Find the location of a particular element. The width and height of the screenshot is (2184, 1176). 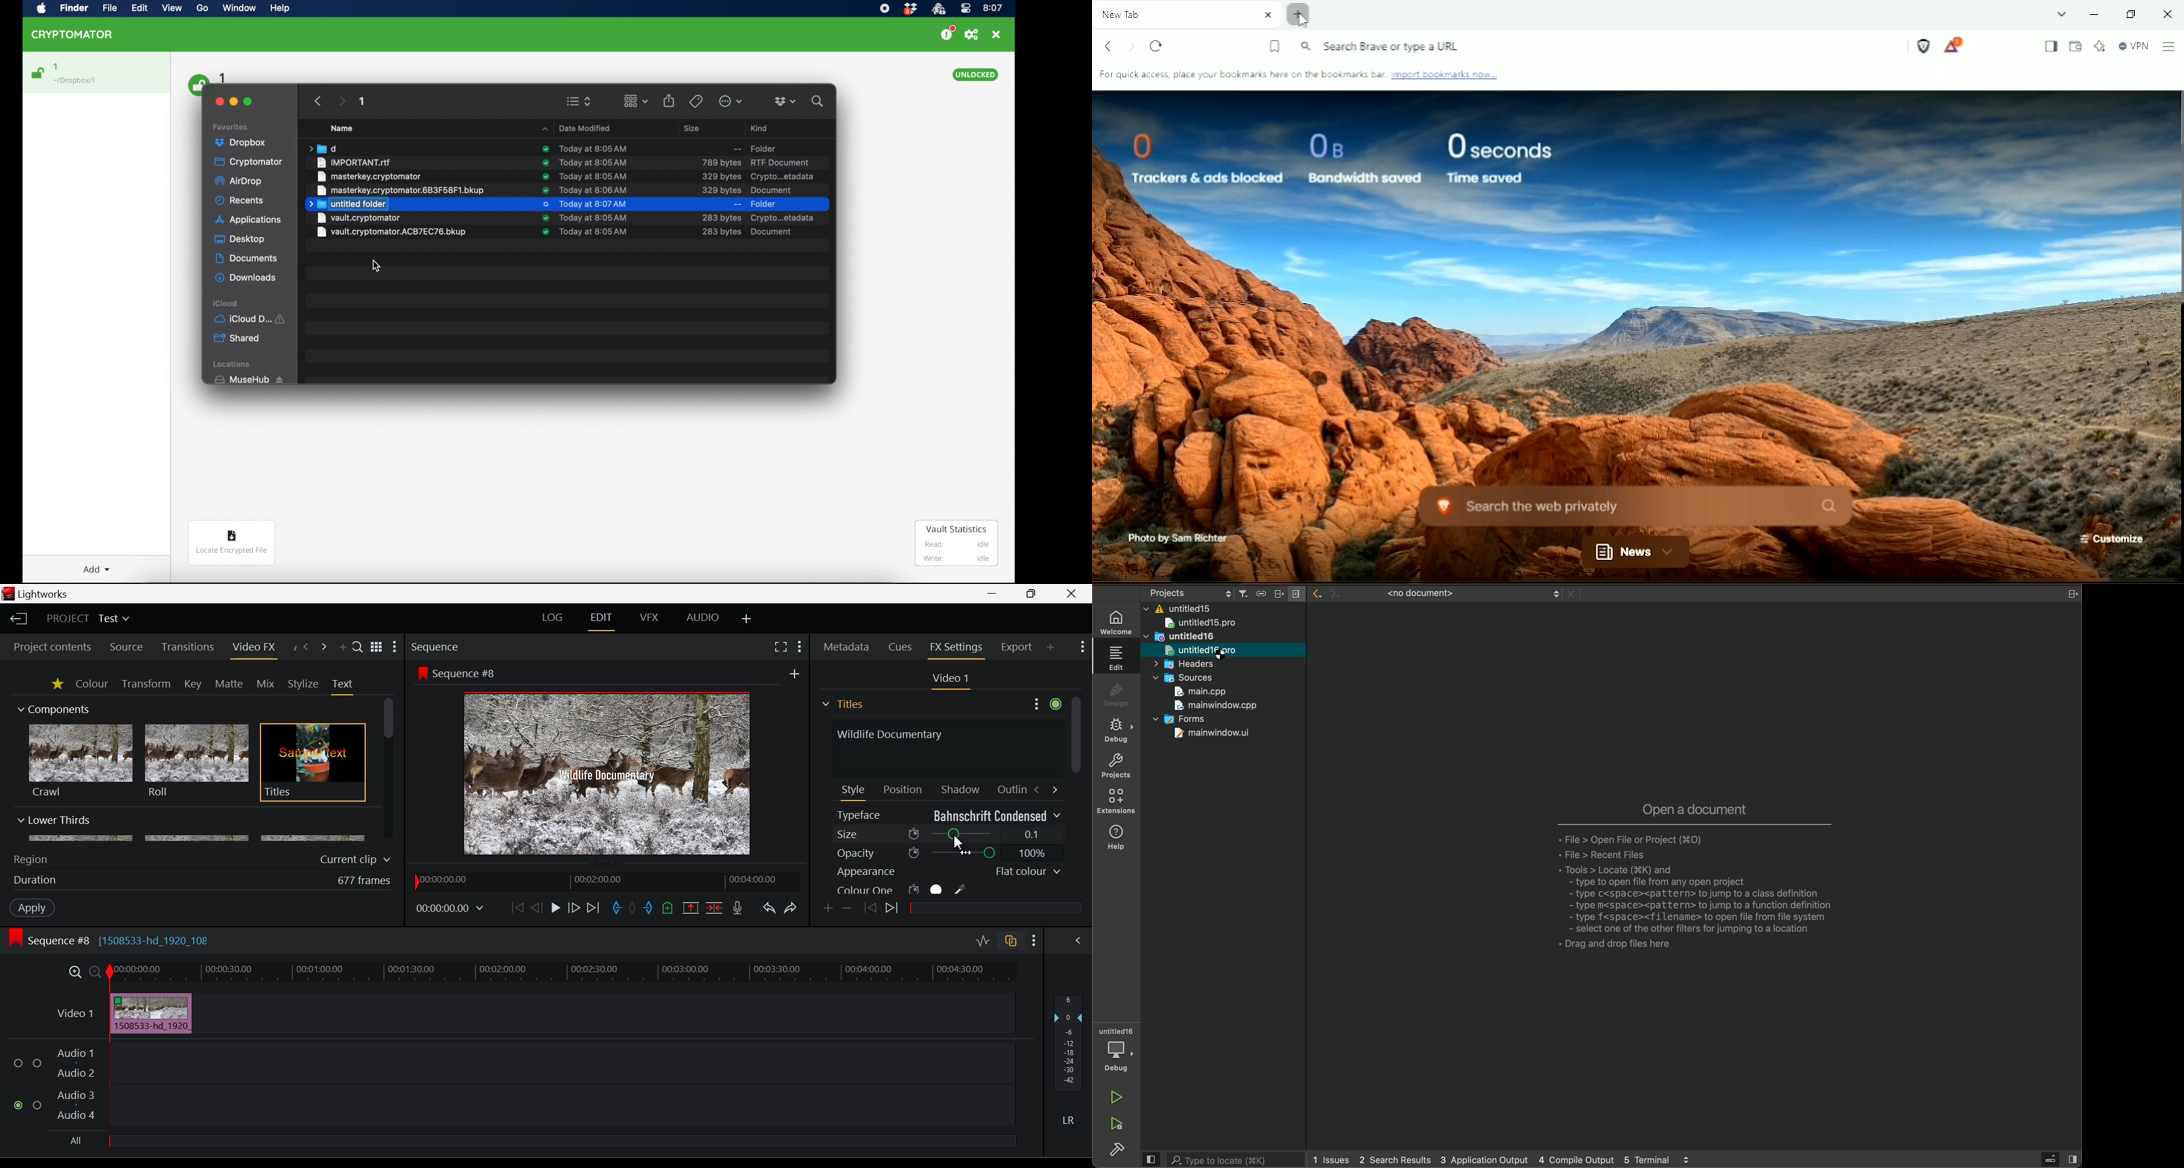

recents is located at coordinates (240, 201).